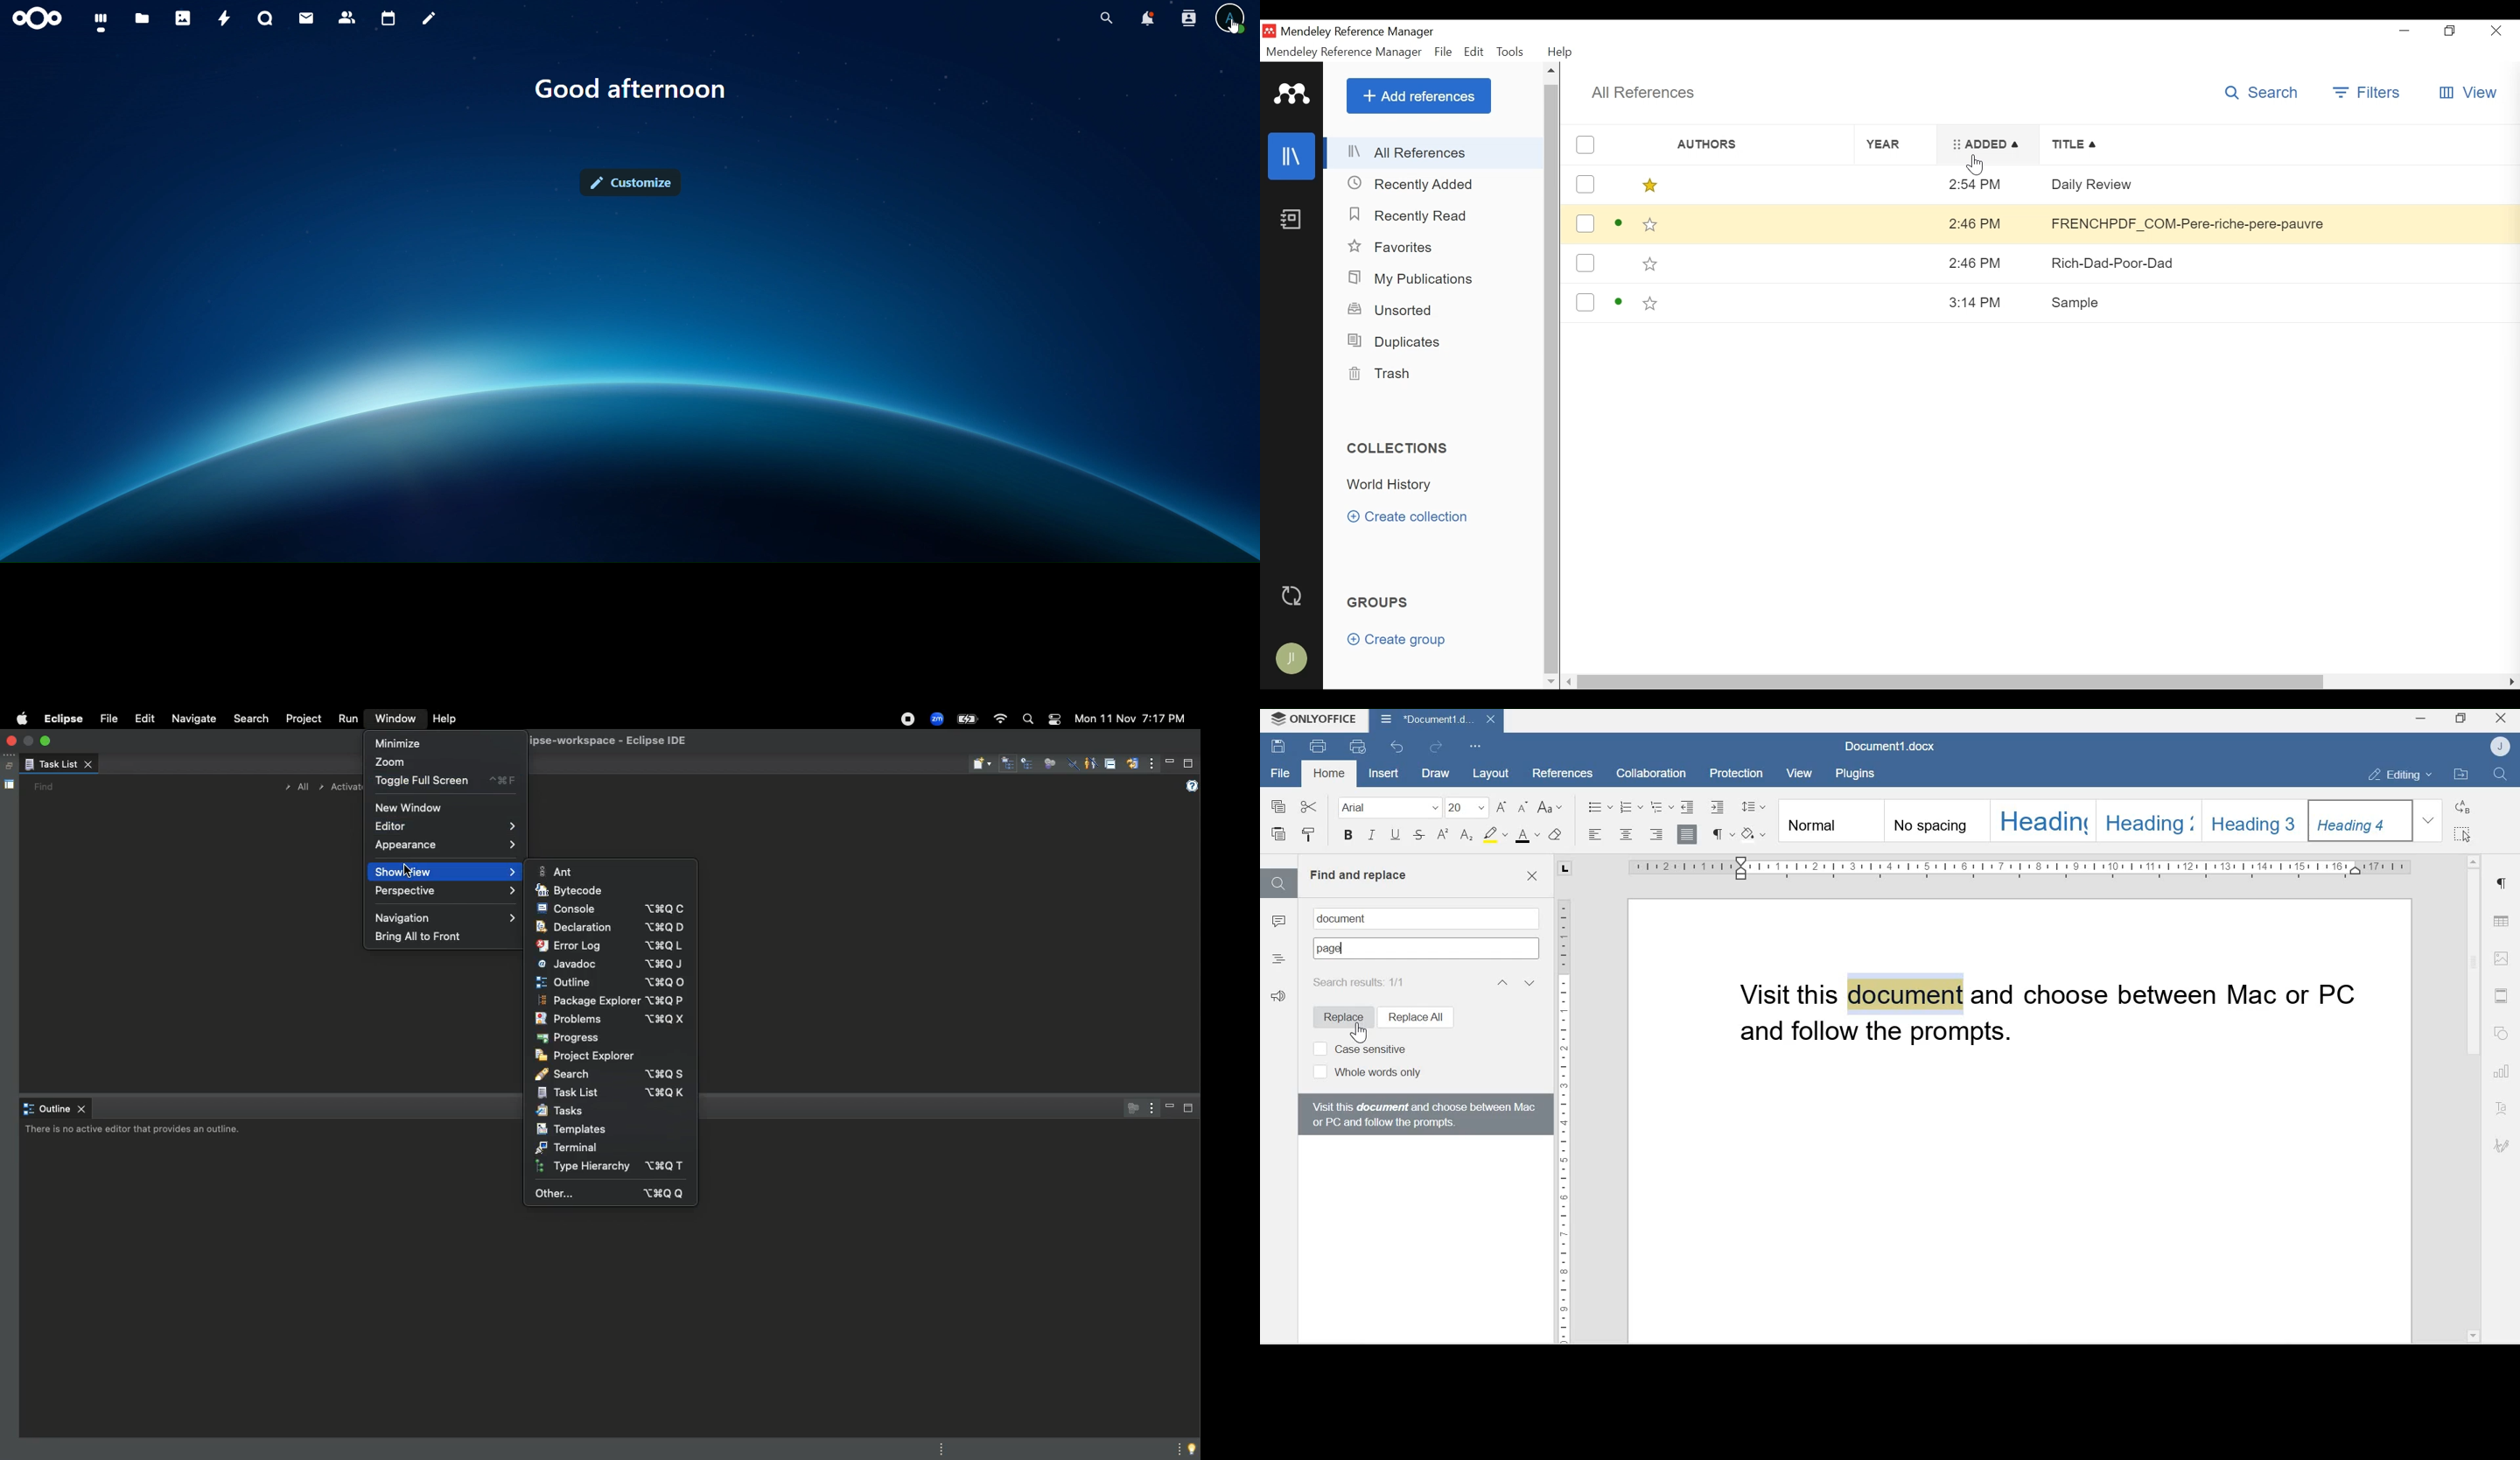 The height and width of the screenshot is (1484, 2520). What do you see at coordinates (1359, 1048) in the screenshot?
I see `Case sensitive` at bounding box center [1359, 1048].